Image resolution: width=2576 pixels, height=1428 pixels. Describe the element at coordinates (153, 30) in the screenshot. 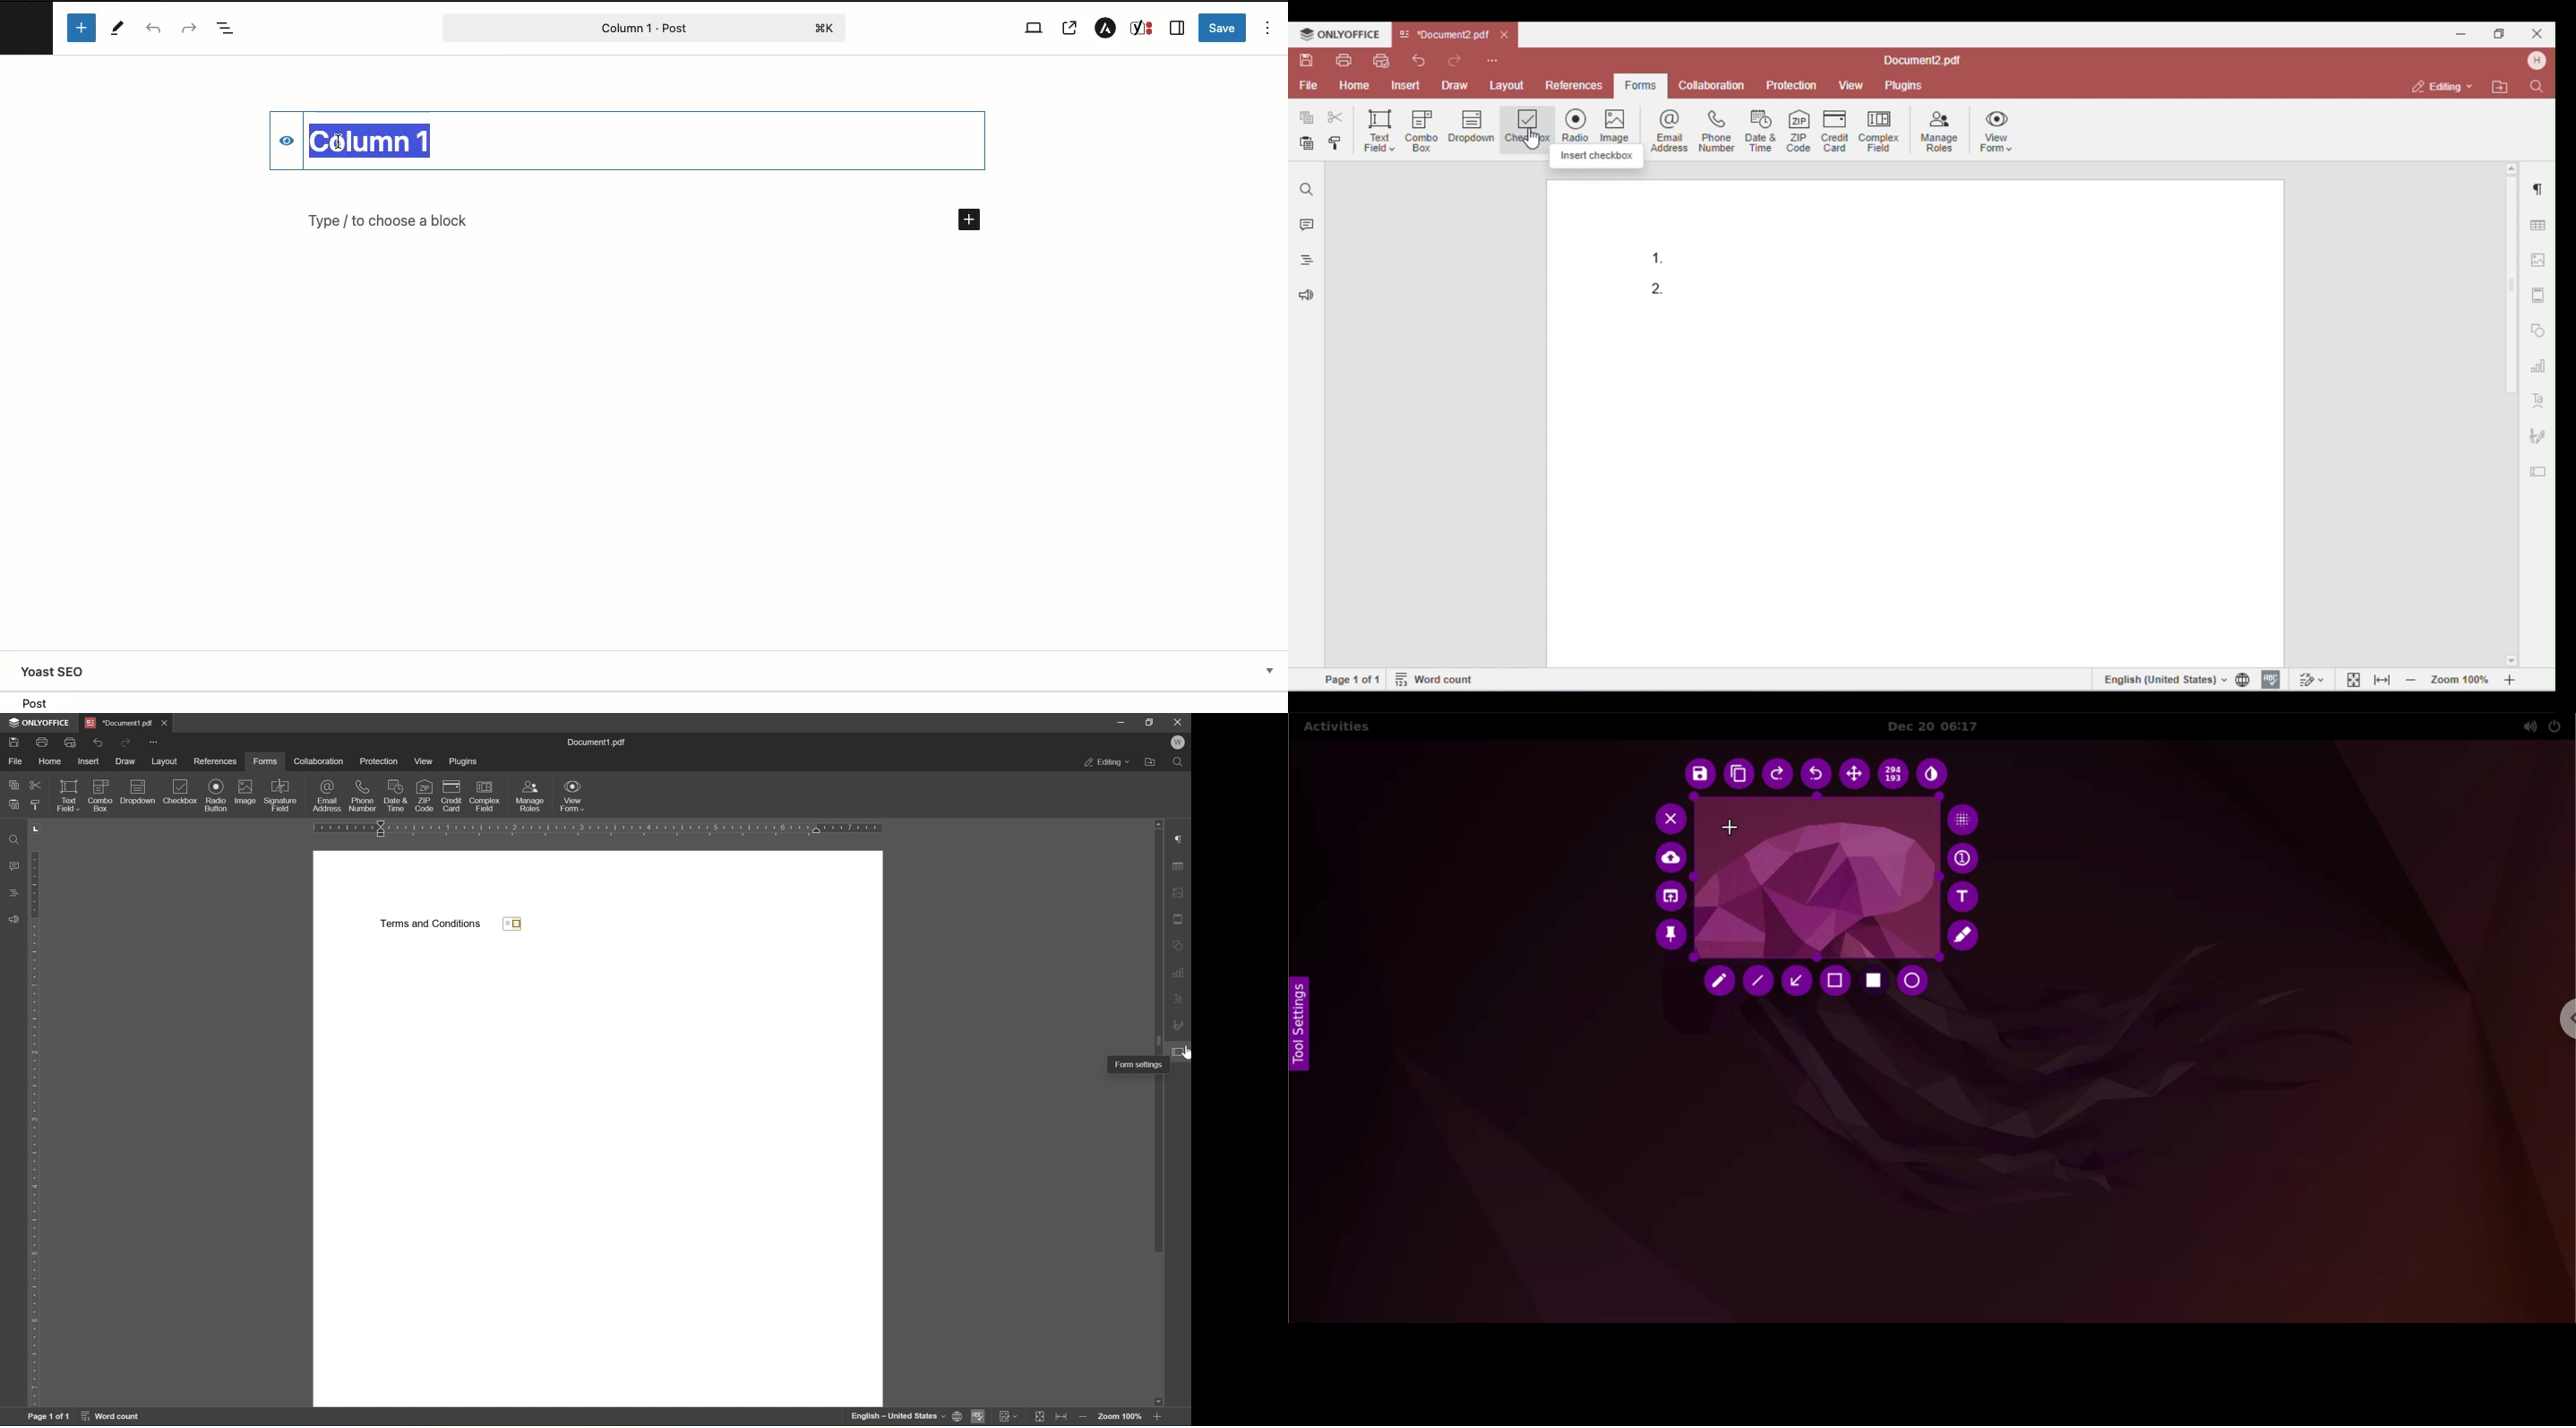

I see `UNDO` at that location.